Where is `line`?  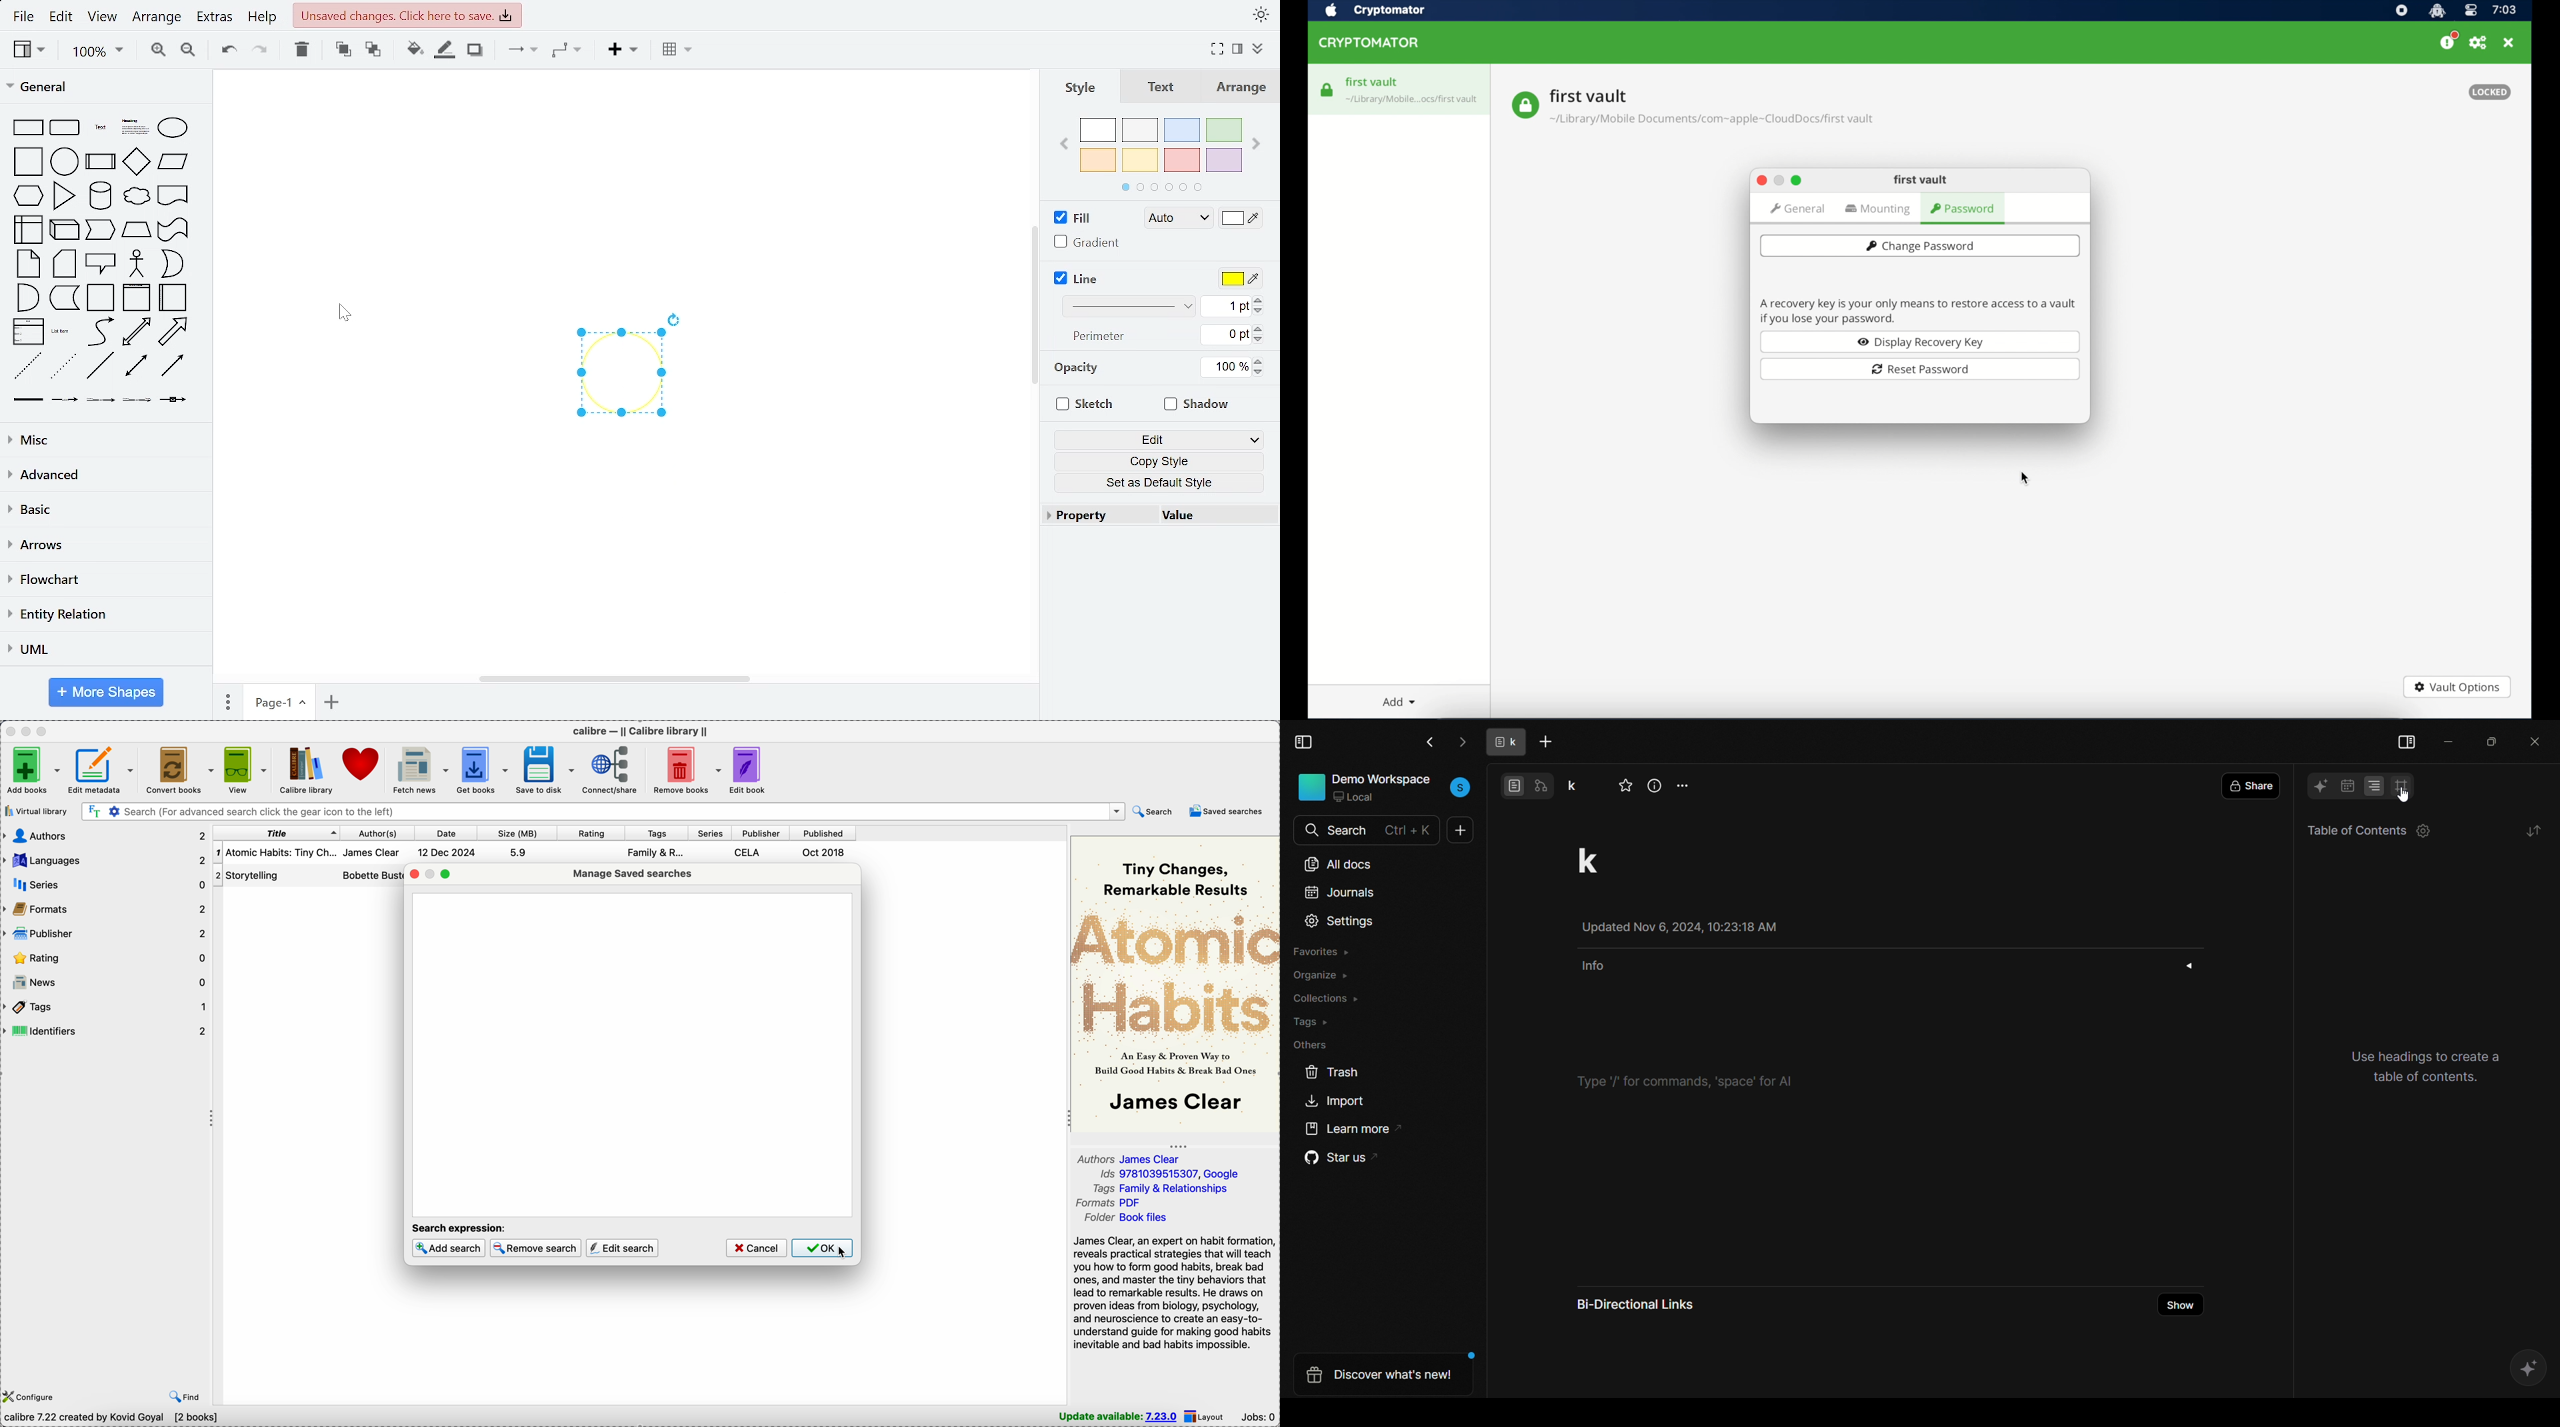
line is located at coordinates (102, 367).